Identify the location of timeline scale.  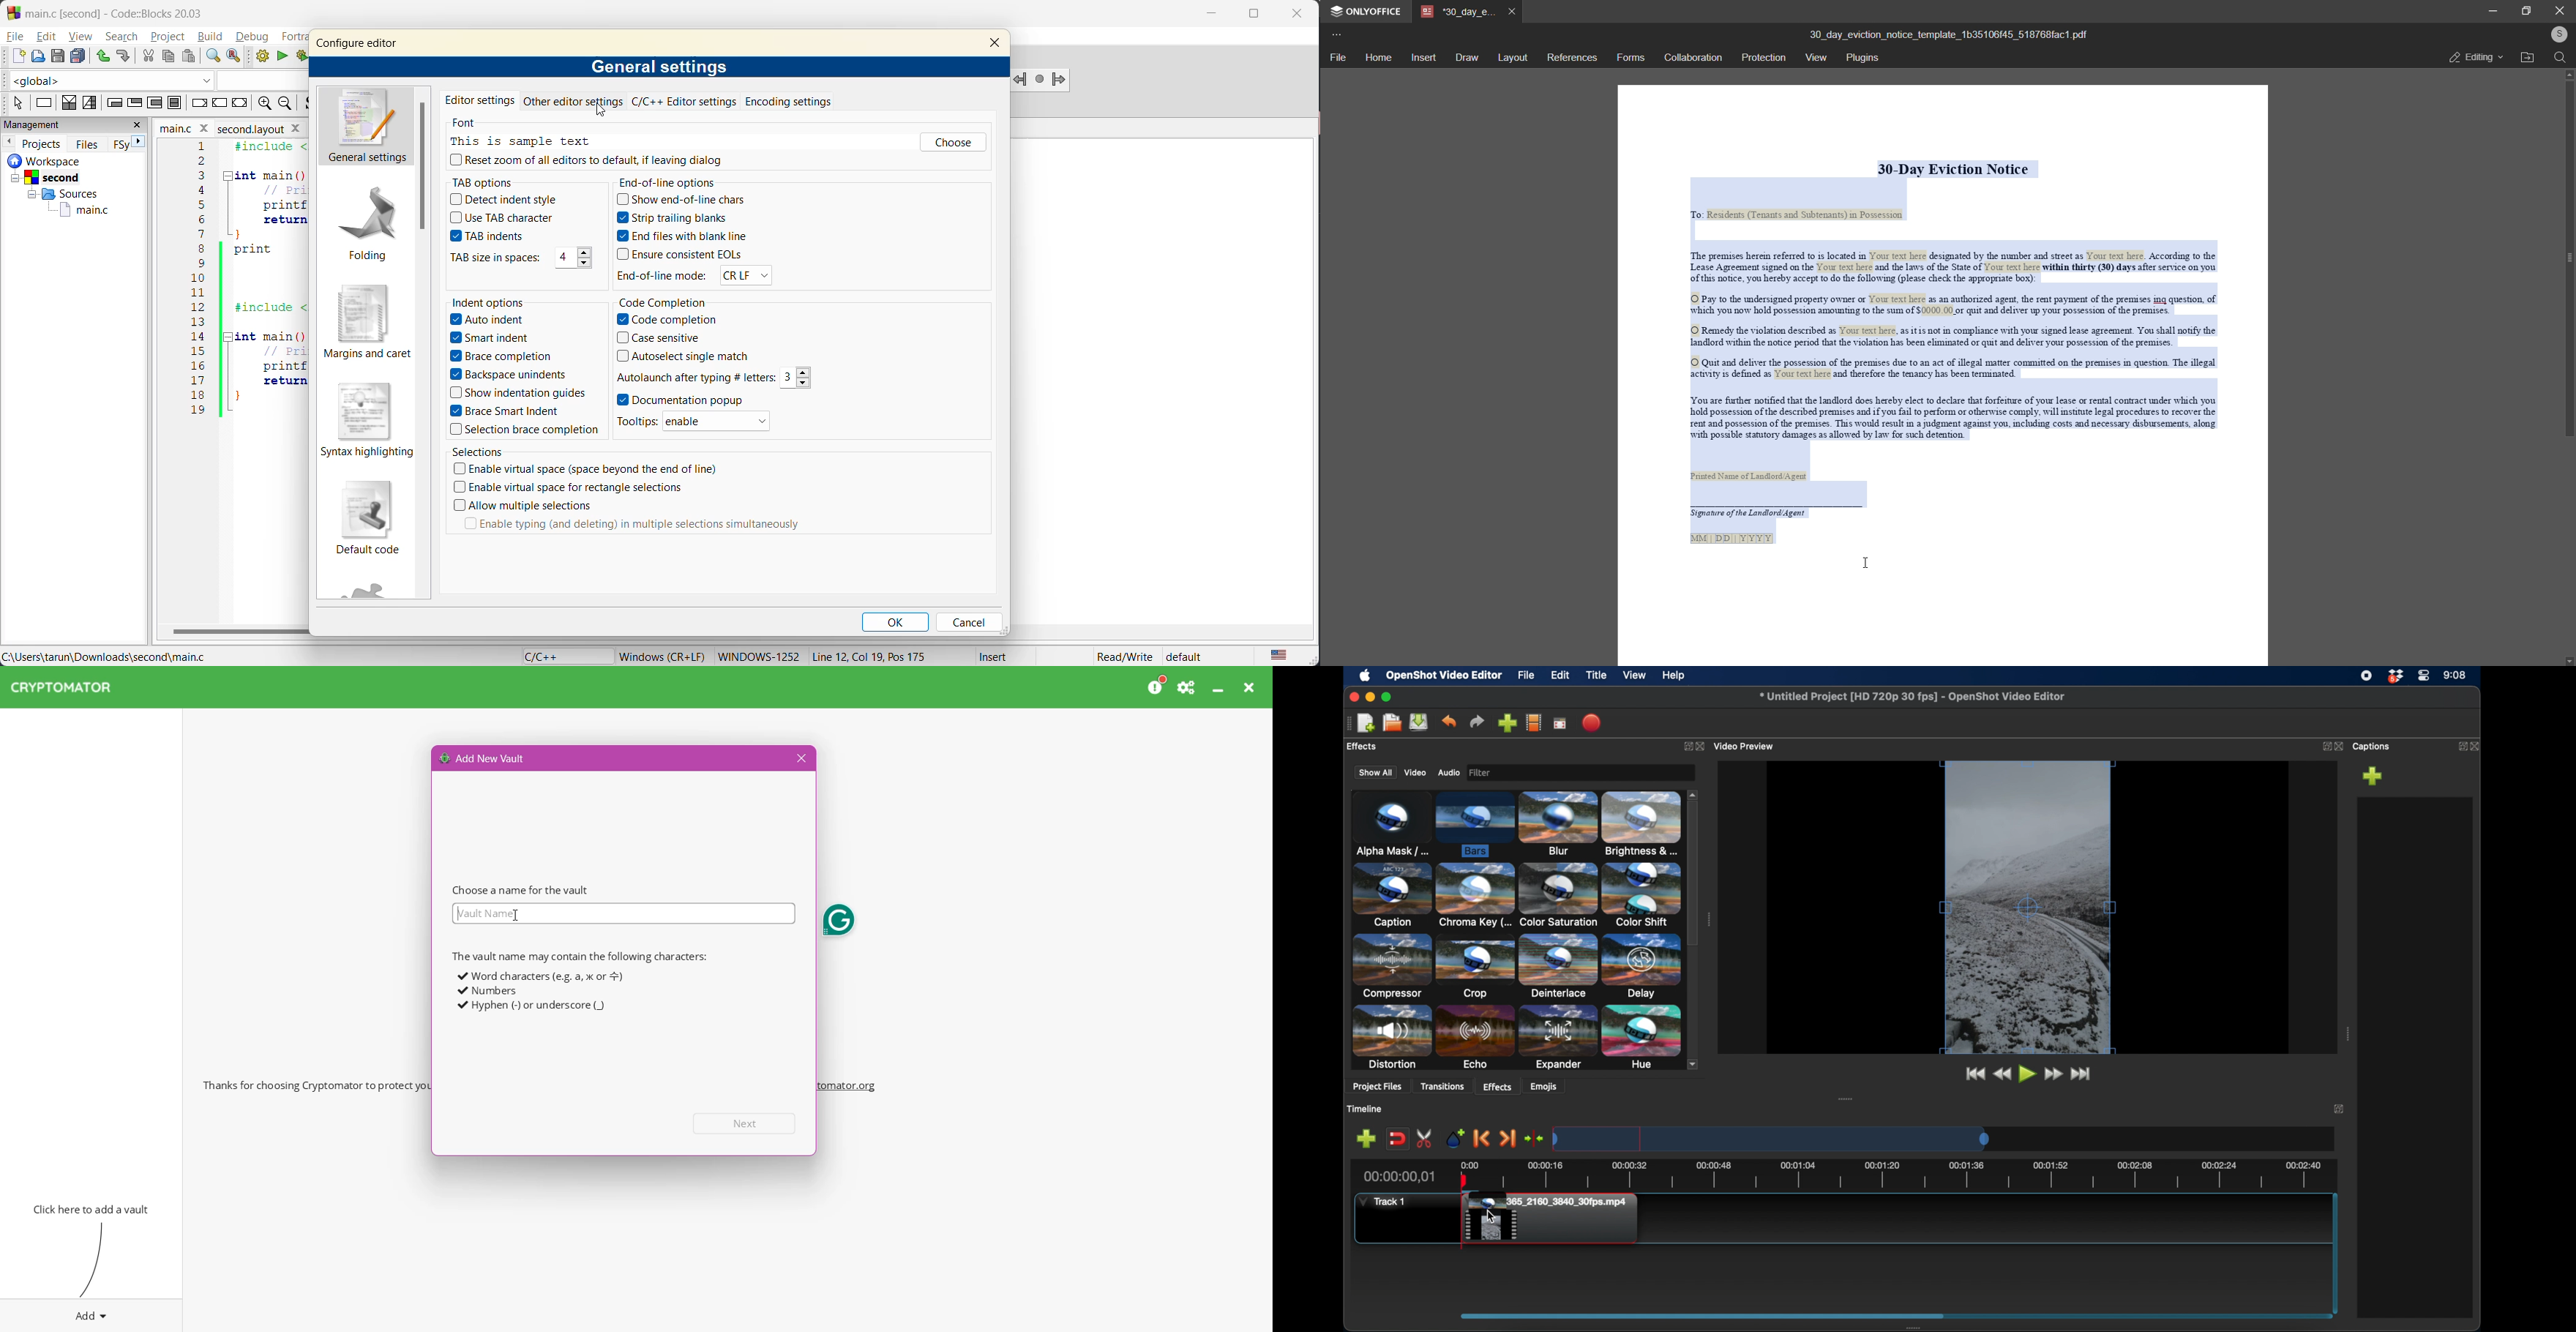
(1770, 1138).